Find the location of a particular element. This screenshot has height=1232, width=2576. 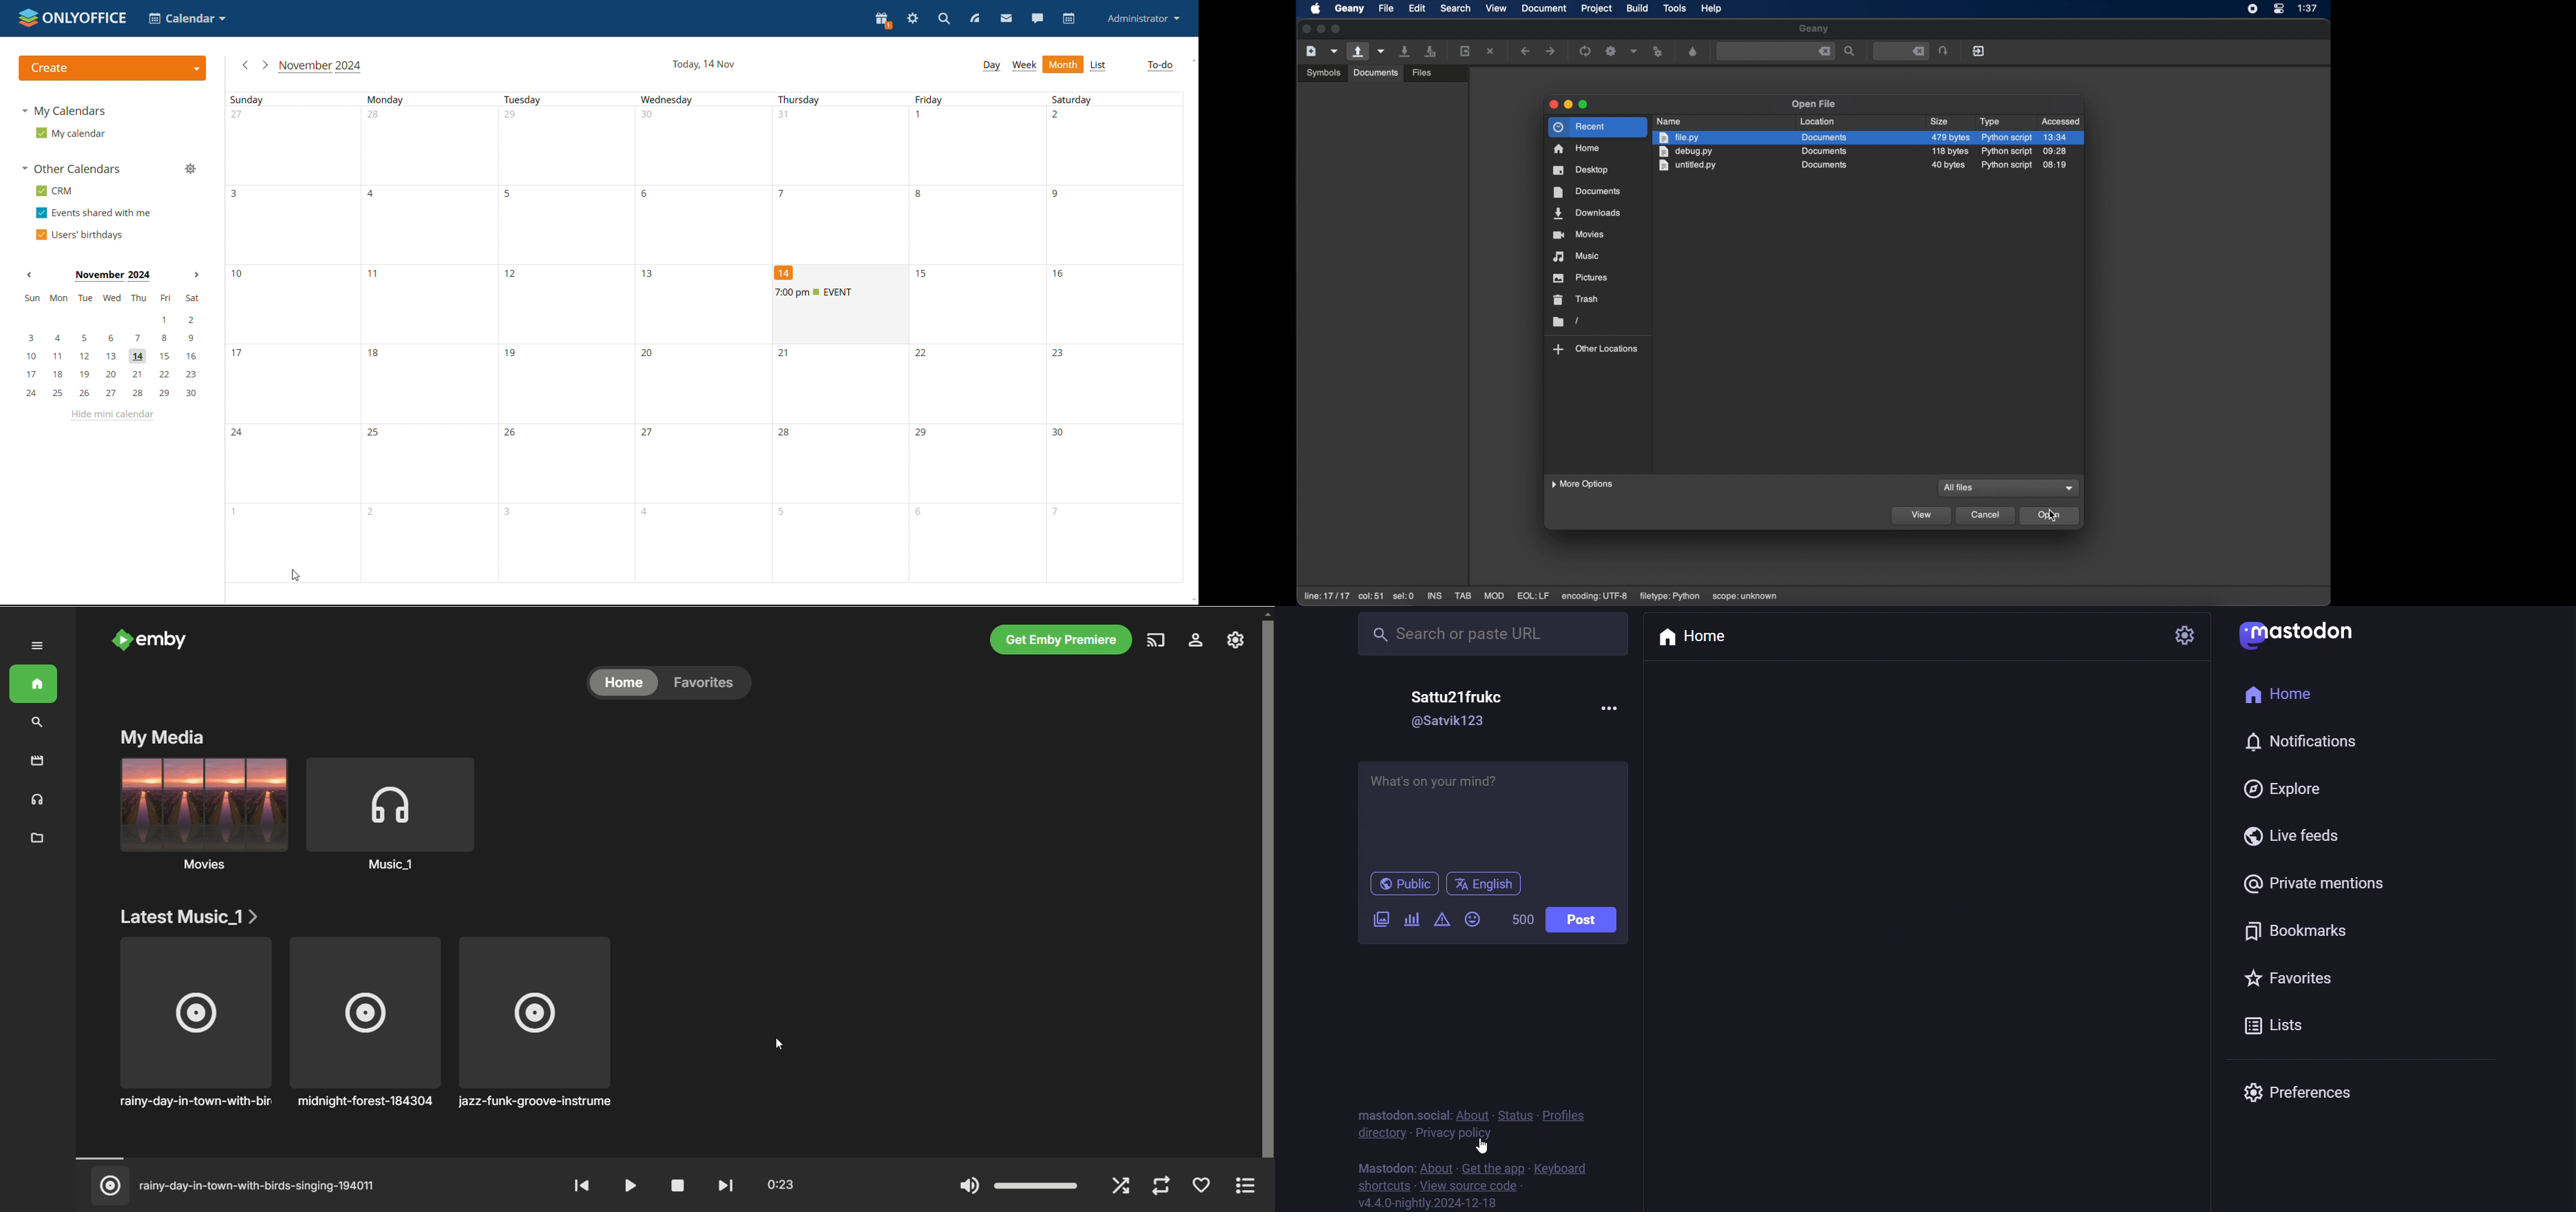

close current file is located at coordinates (1491, 51).